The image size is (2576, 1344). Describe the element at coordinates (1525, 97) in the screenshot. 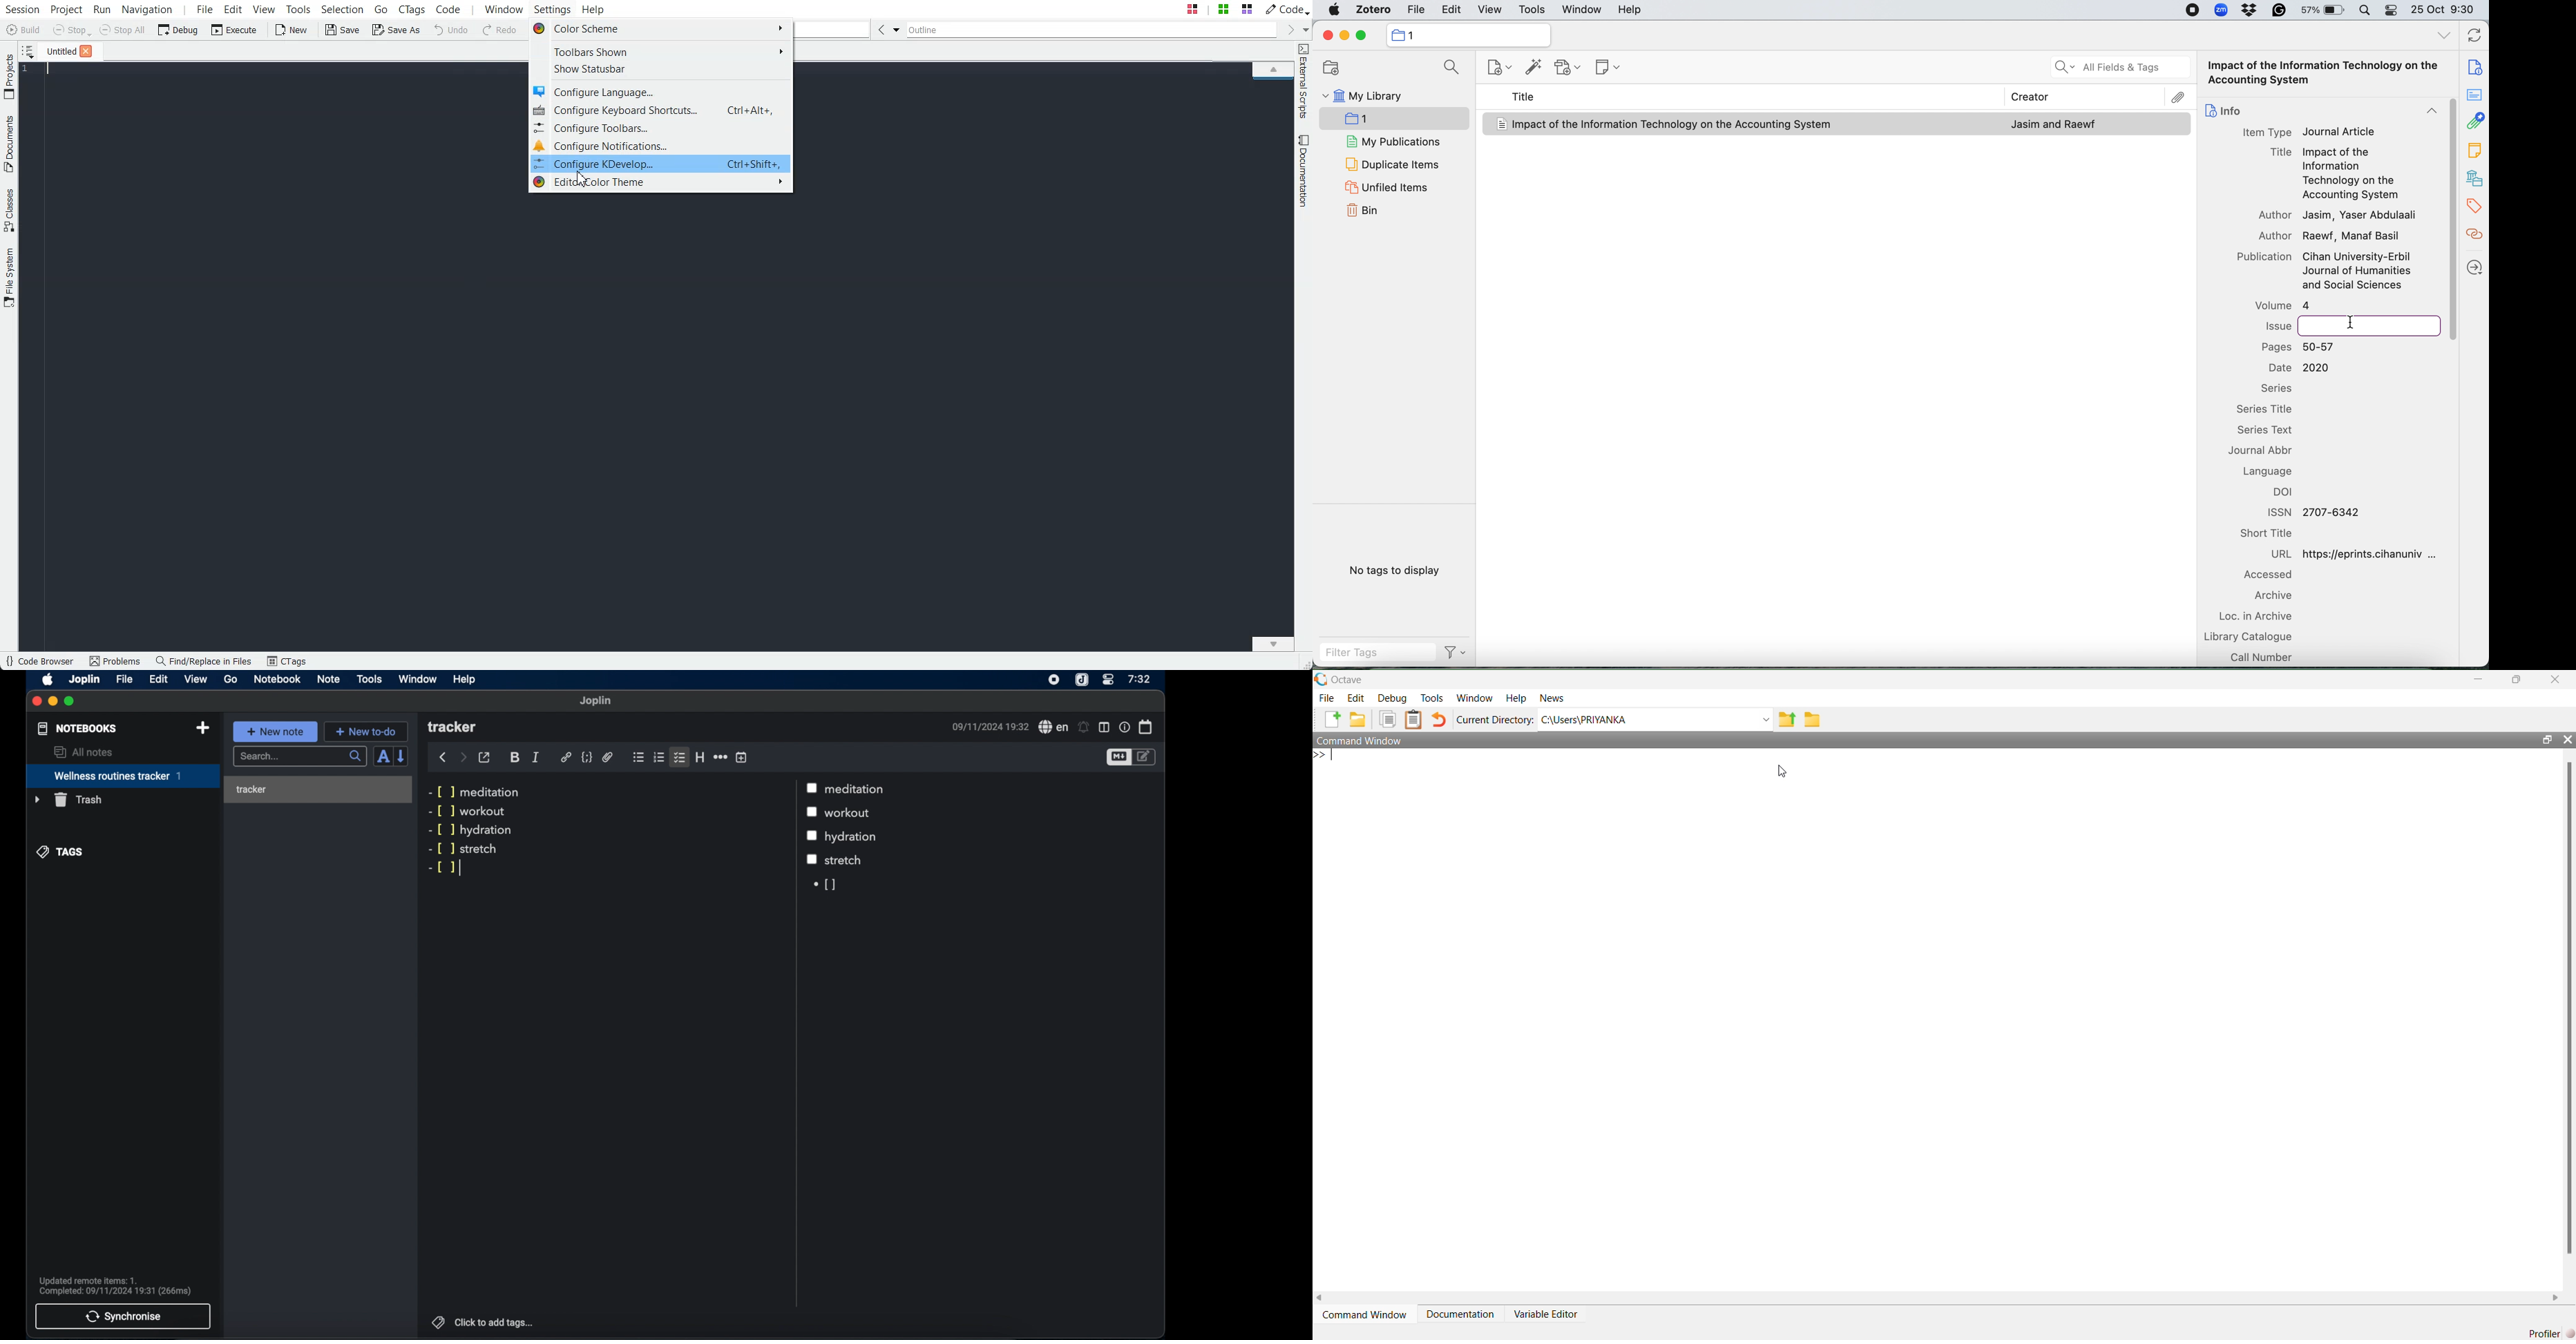

I see `title` at that location.